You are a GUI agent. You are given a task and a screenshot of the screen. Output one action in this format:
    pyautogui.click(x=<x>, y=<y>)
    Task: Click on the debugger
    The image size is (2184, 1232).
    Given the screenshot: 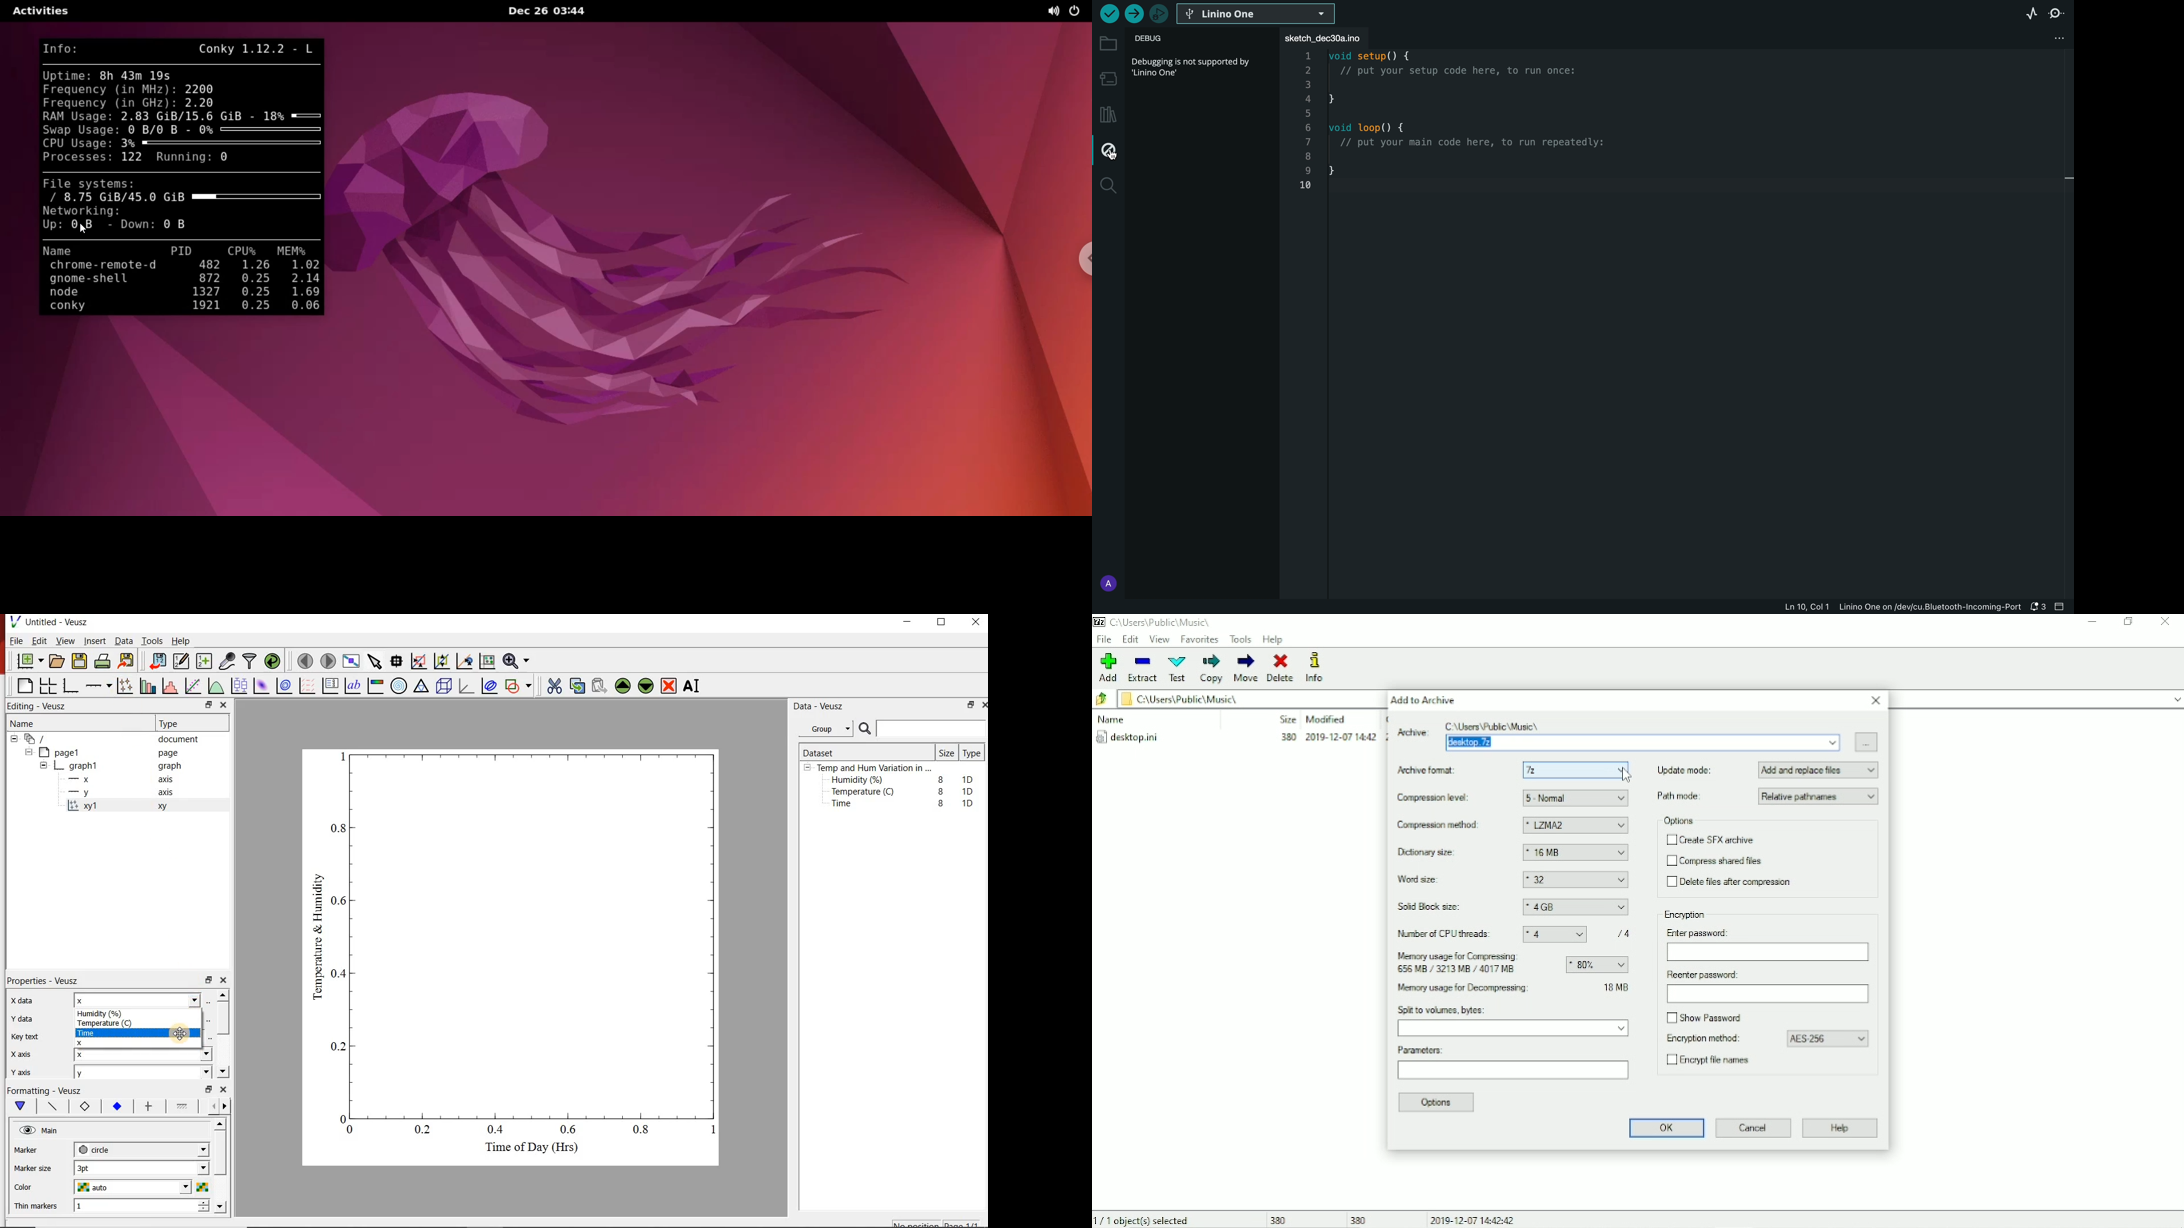 What is the action you would take?
    pyautogui.click(x=1159, y=13)
    